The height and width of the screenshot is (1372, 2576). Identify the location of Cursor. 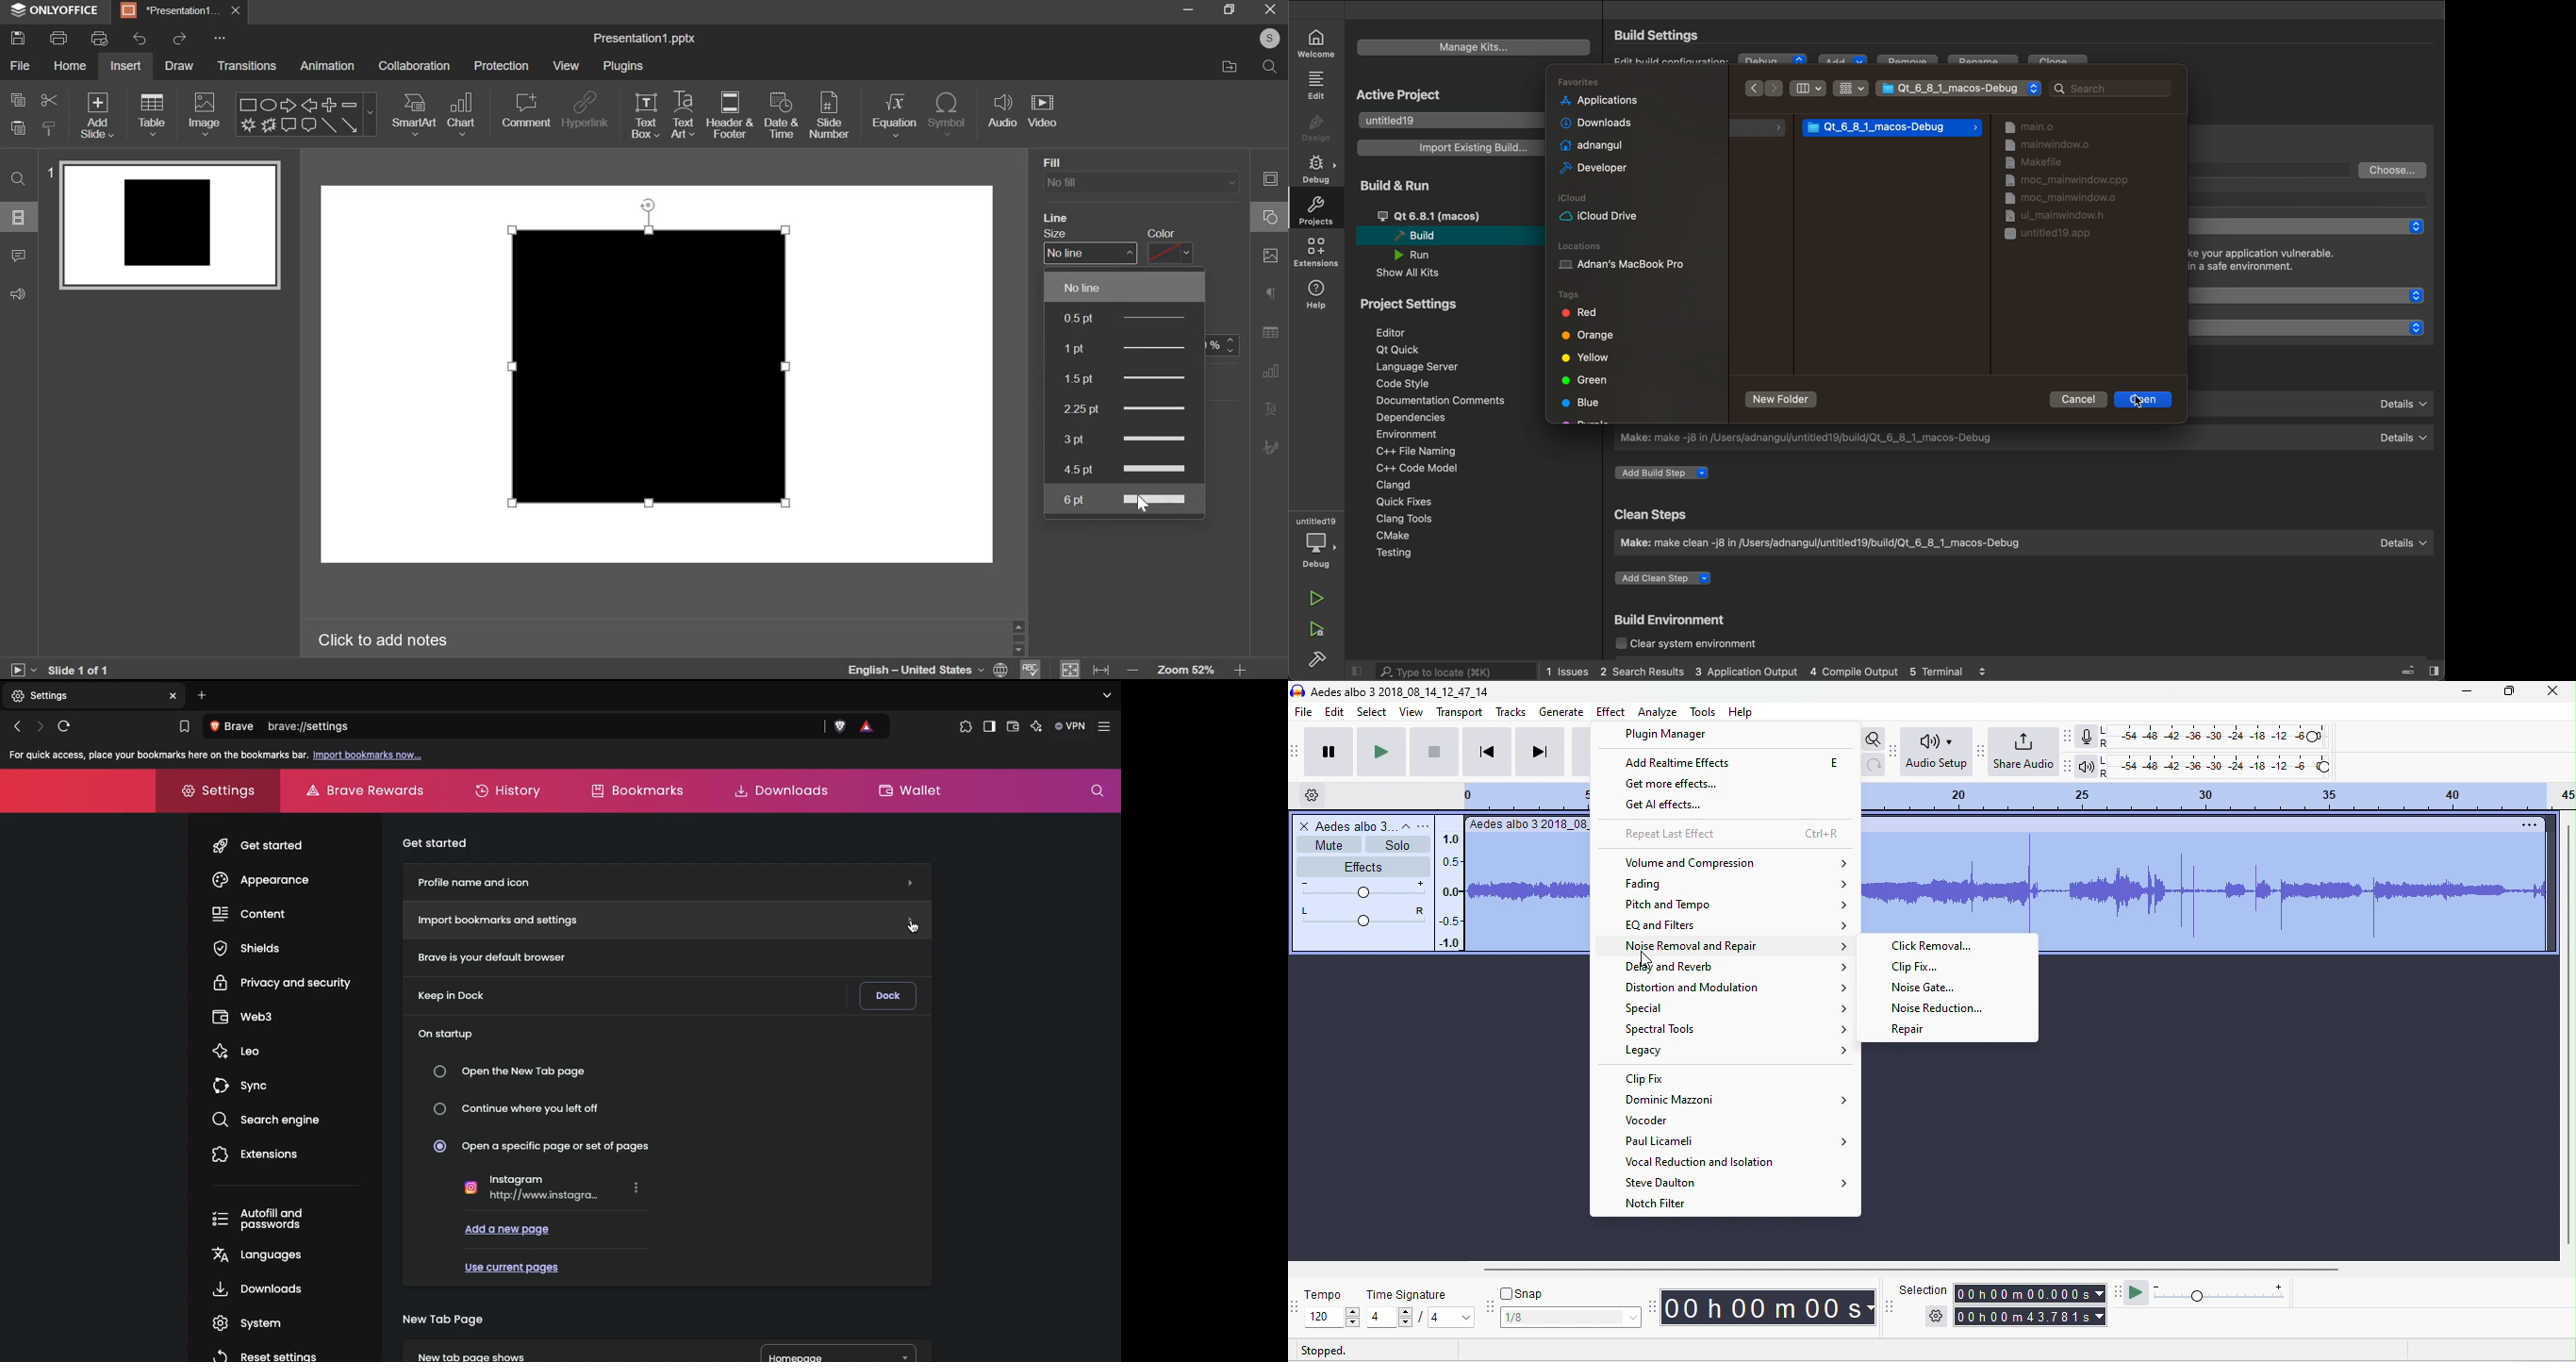
(1142, 508).